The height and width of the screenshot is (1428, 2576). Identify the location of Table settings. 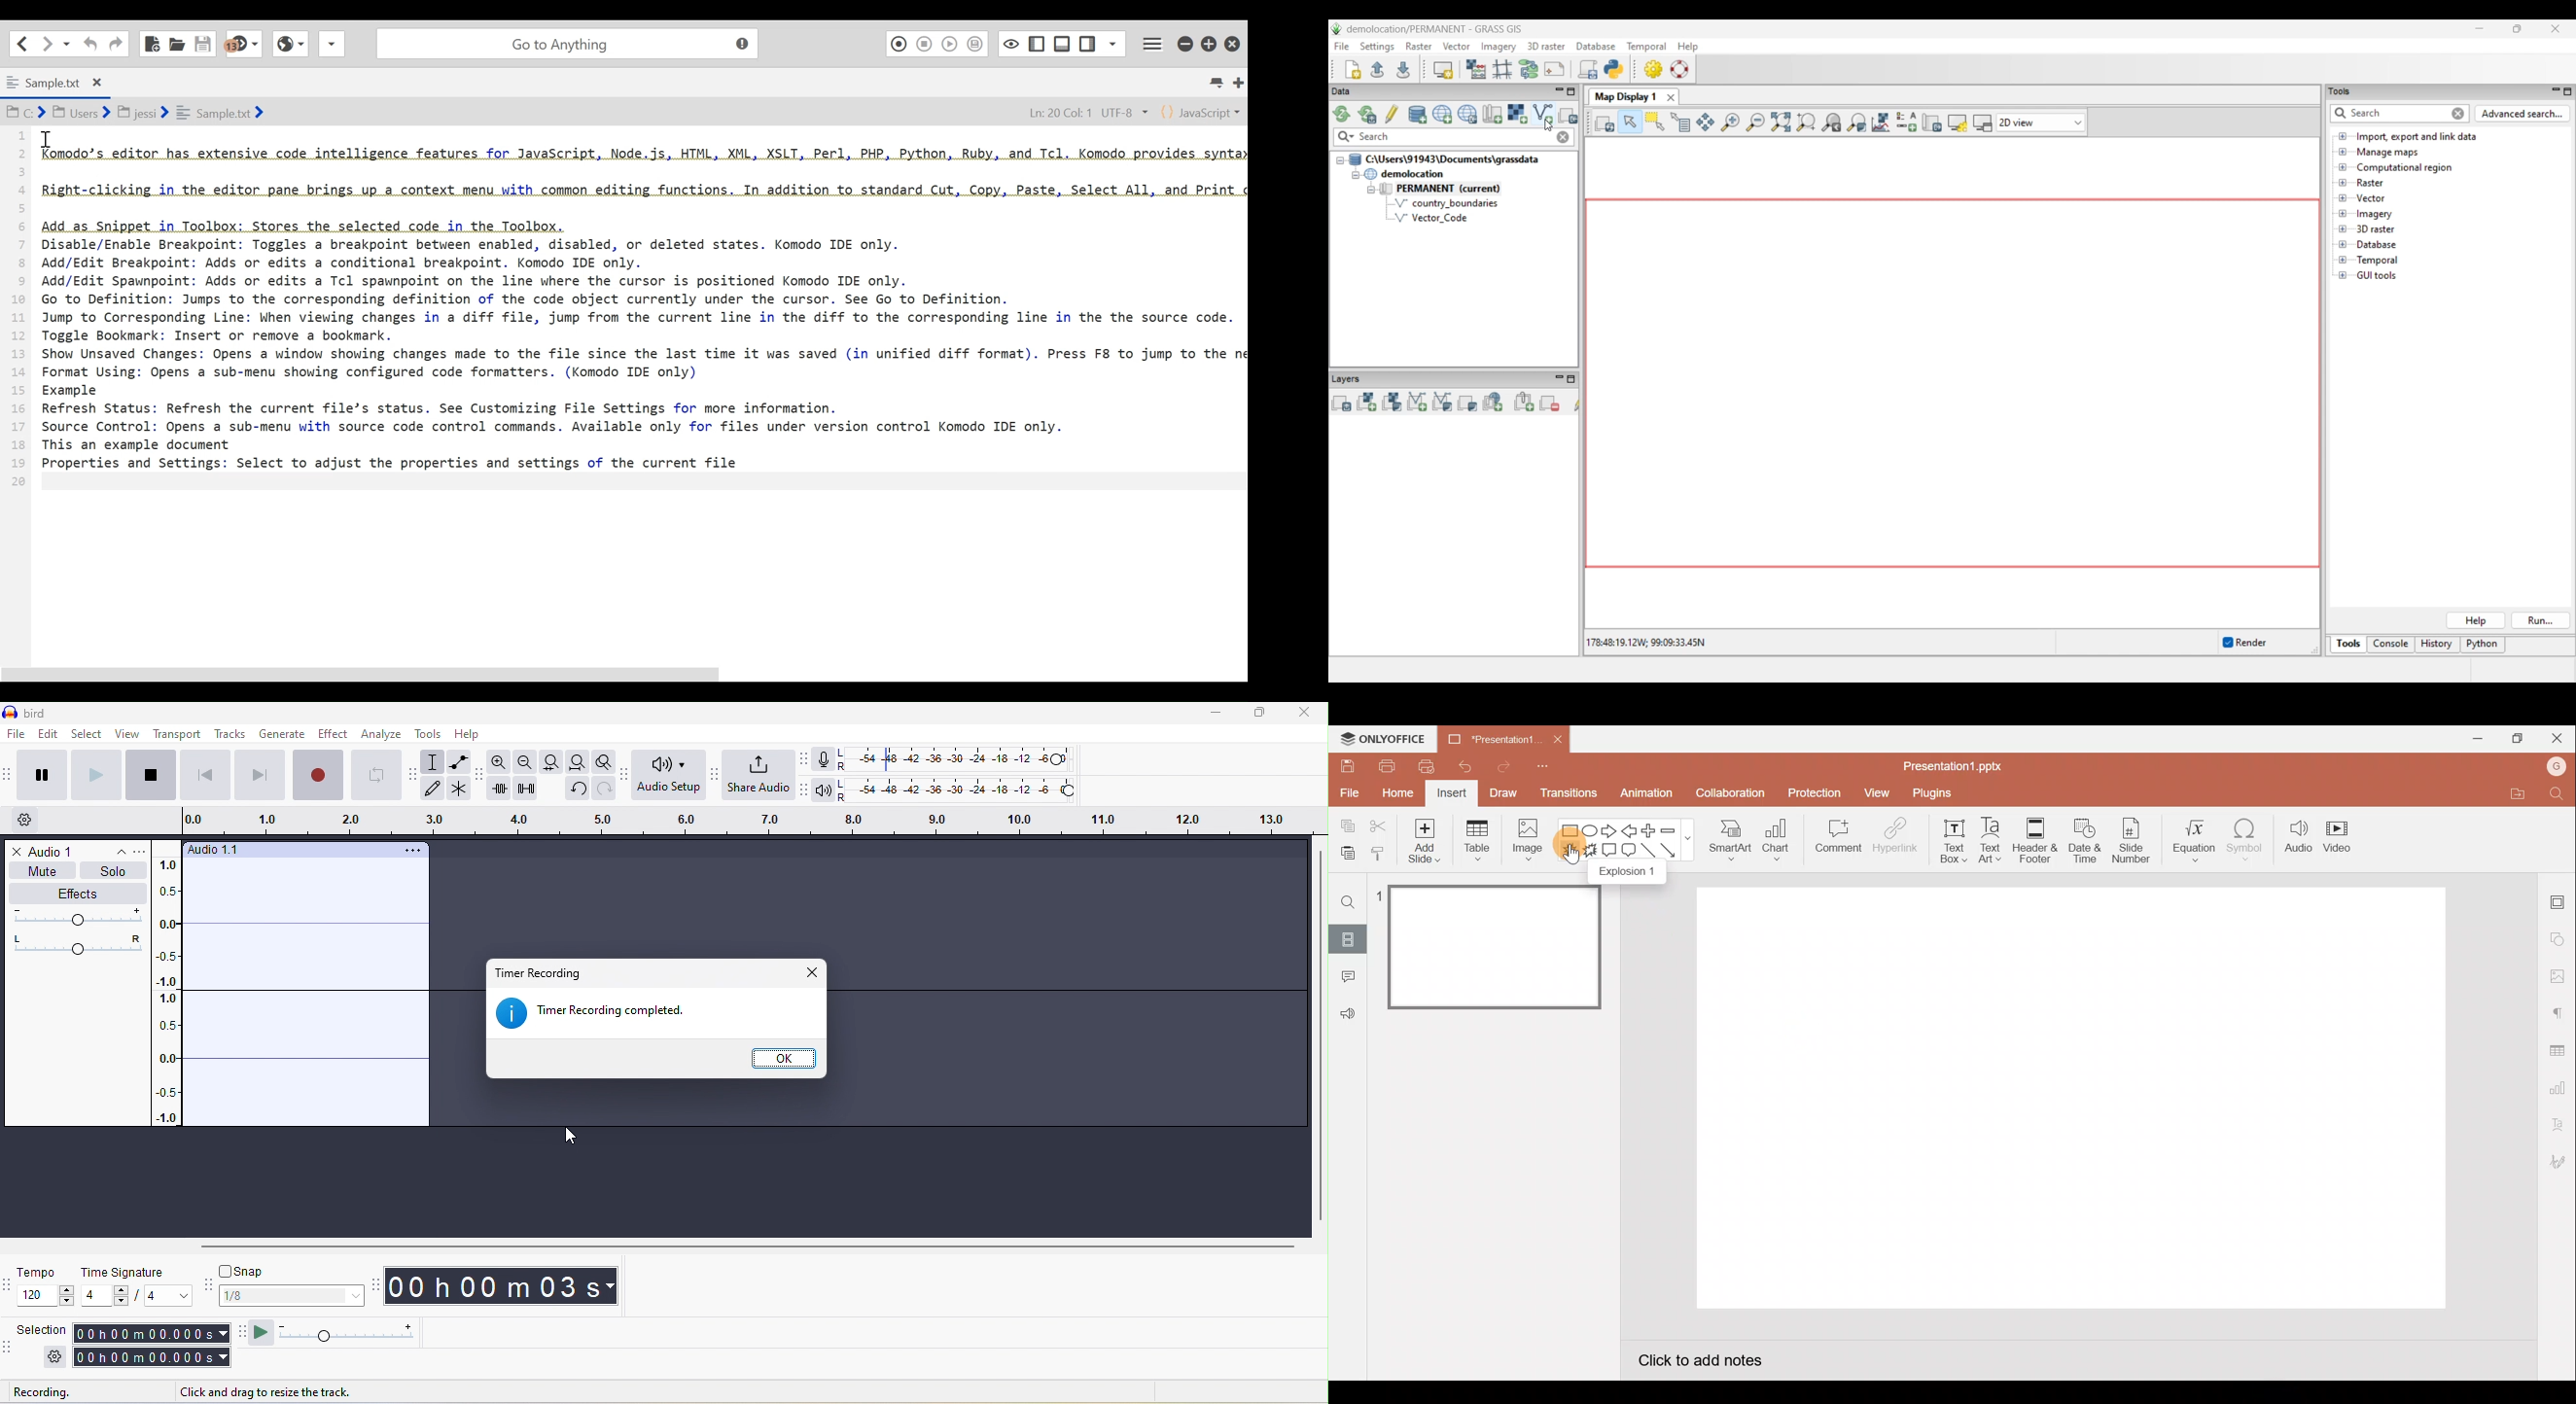
(2560, 1048).